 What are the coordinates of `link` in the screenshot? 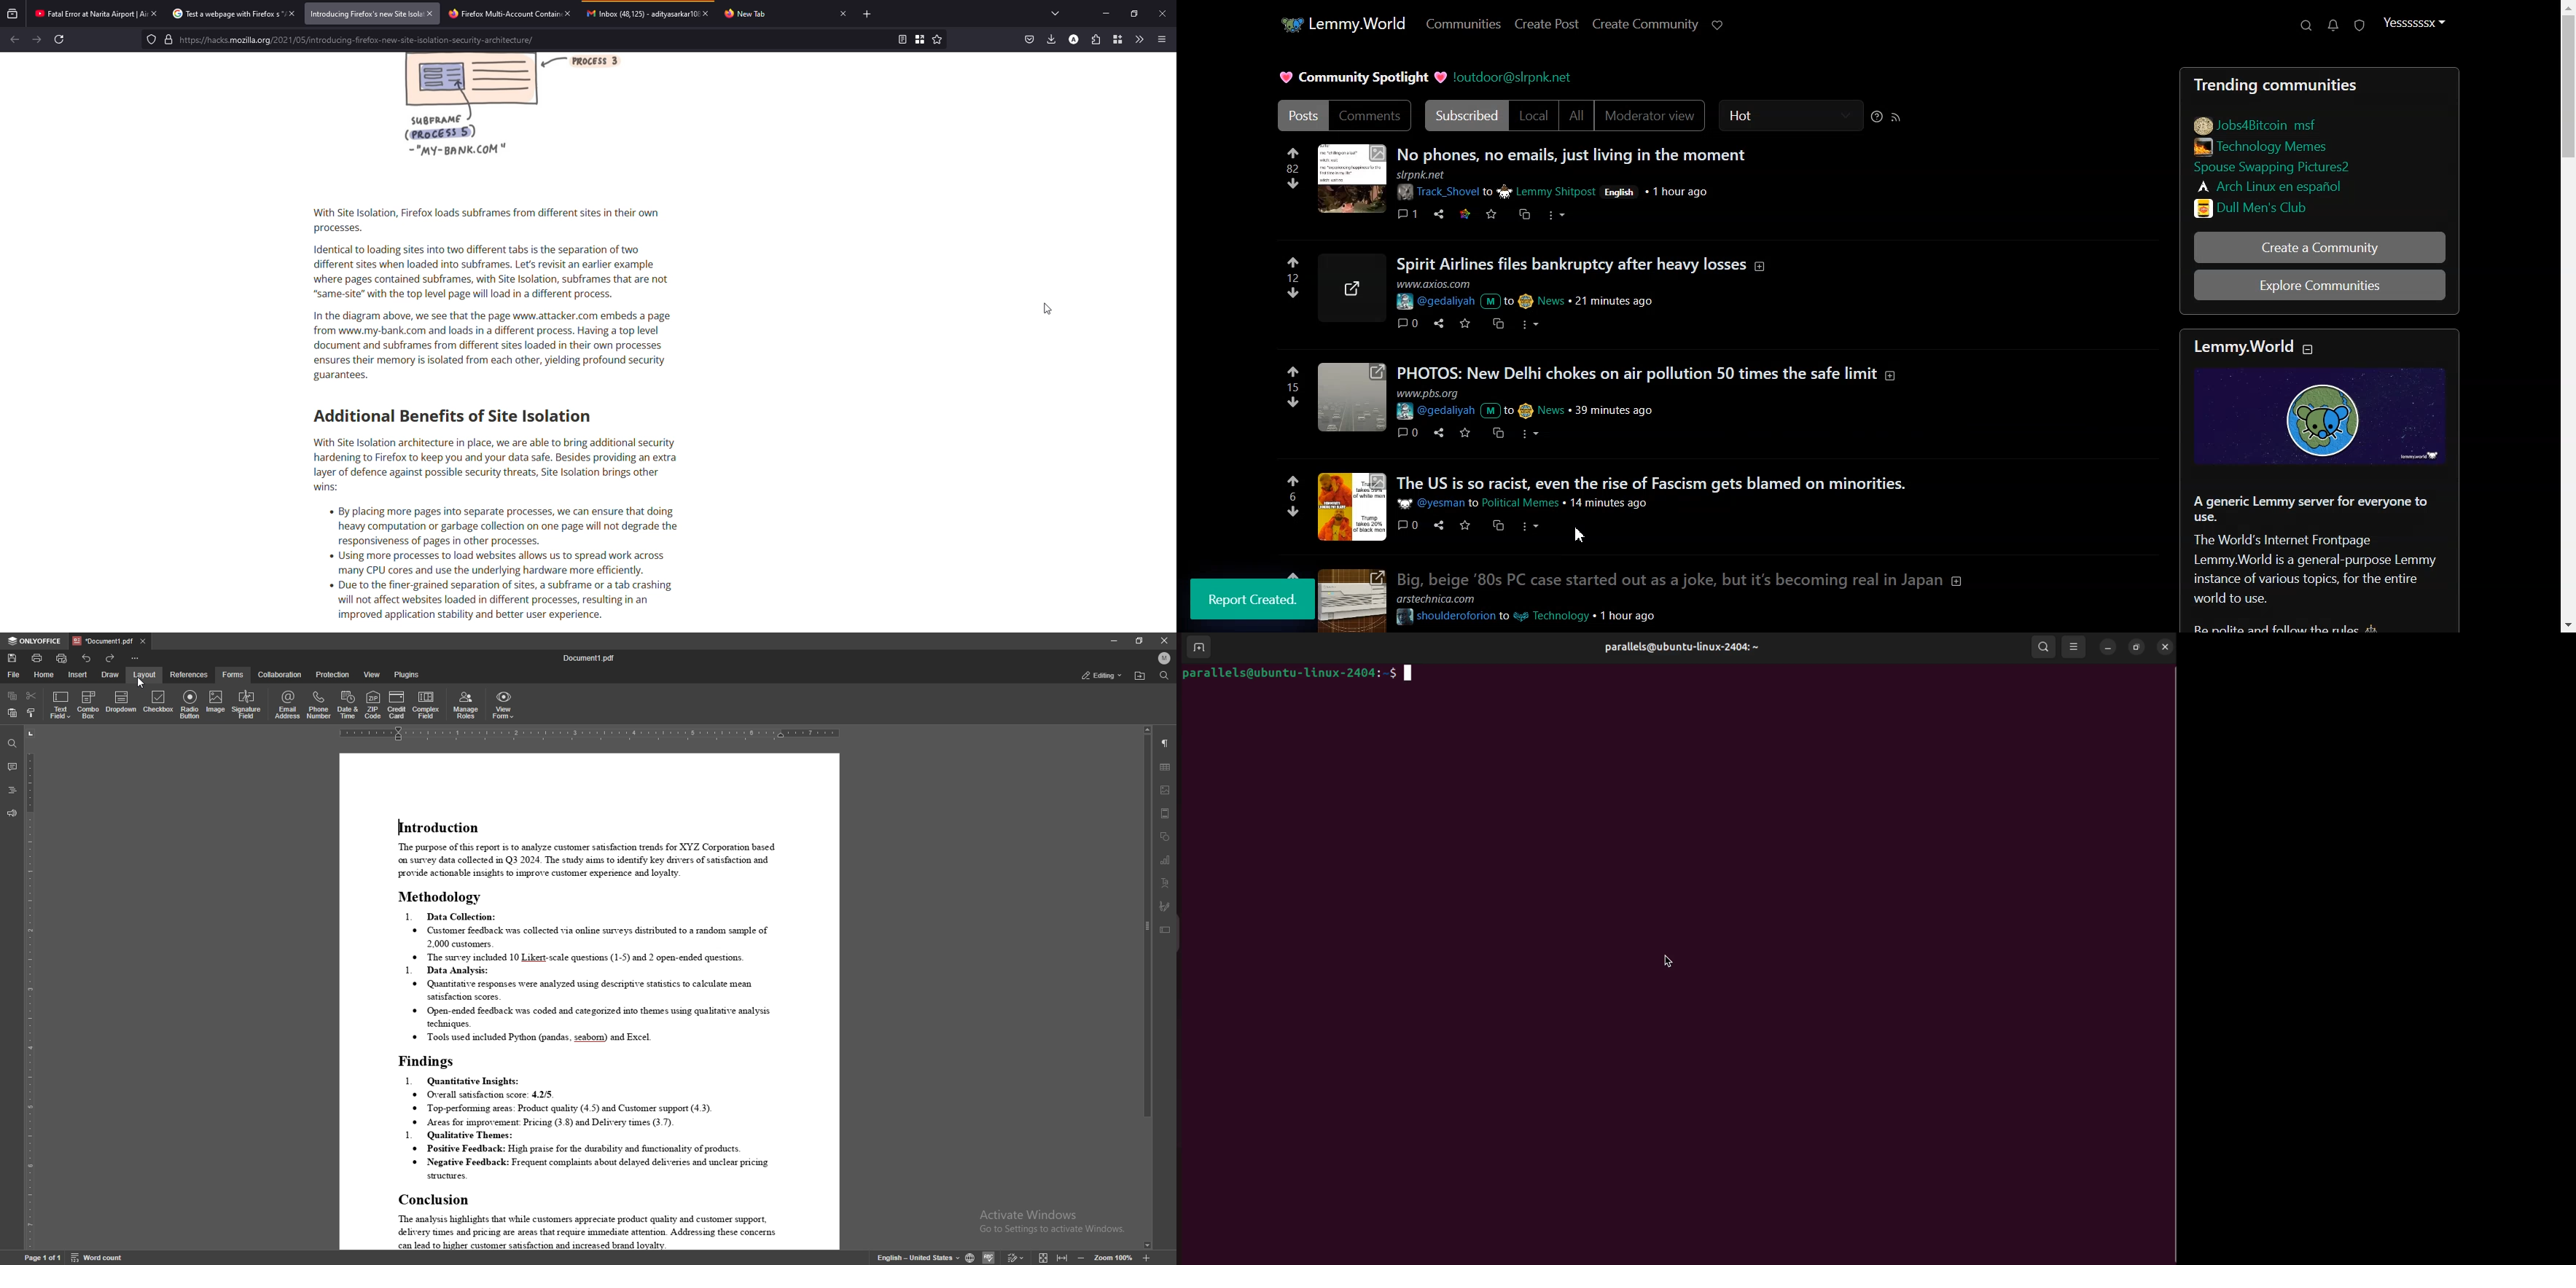 It's located at (2290, 168).